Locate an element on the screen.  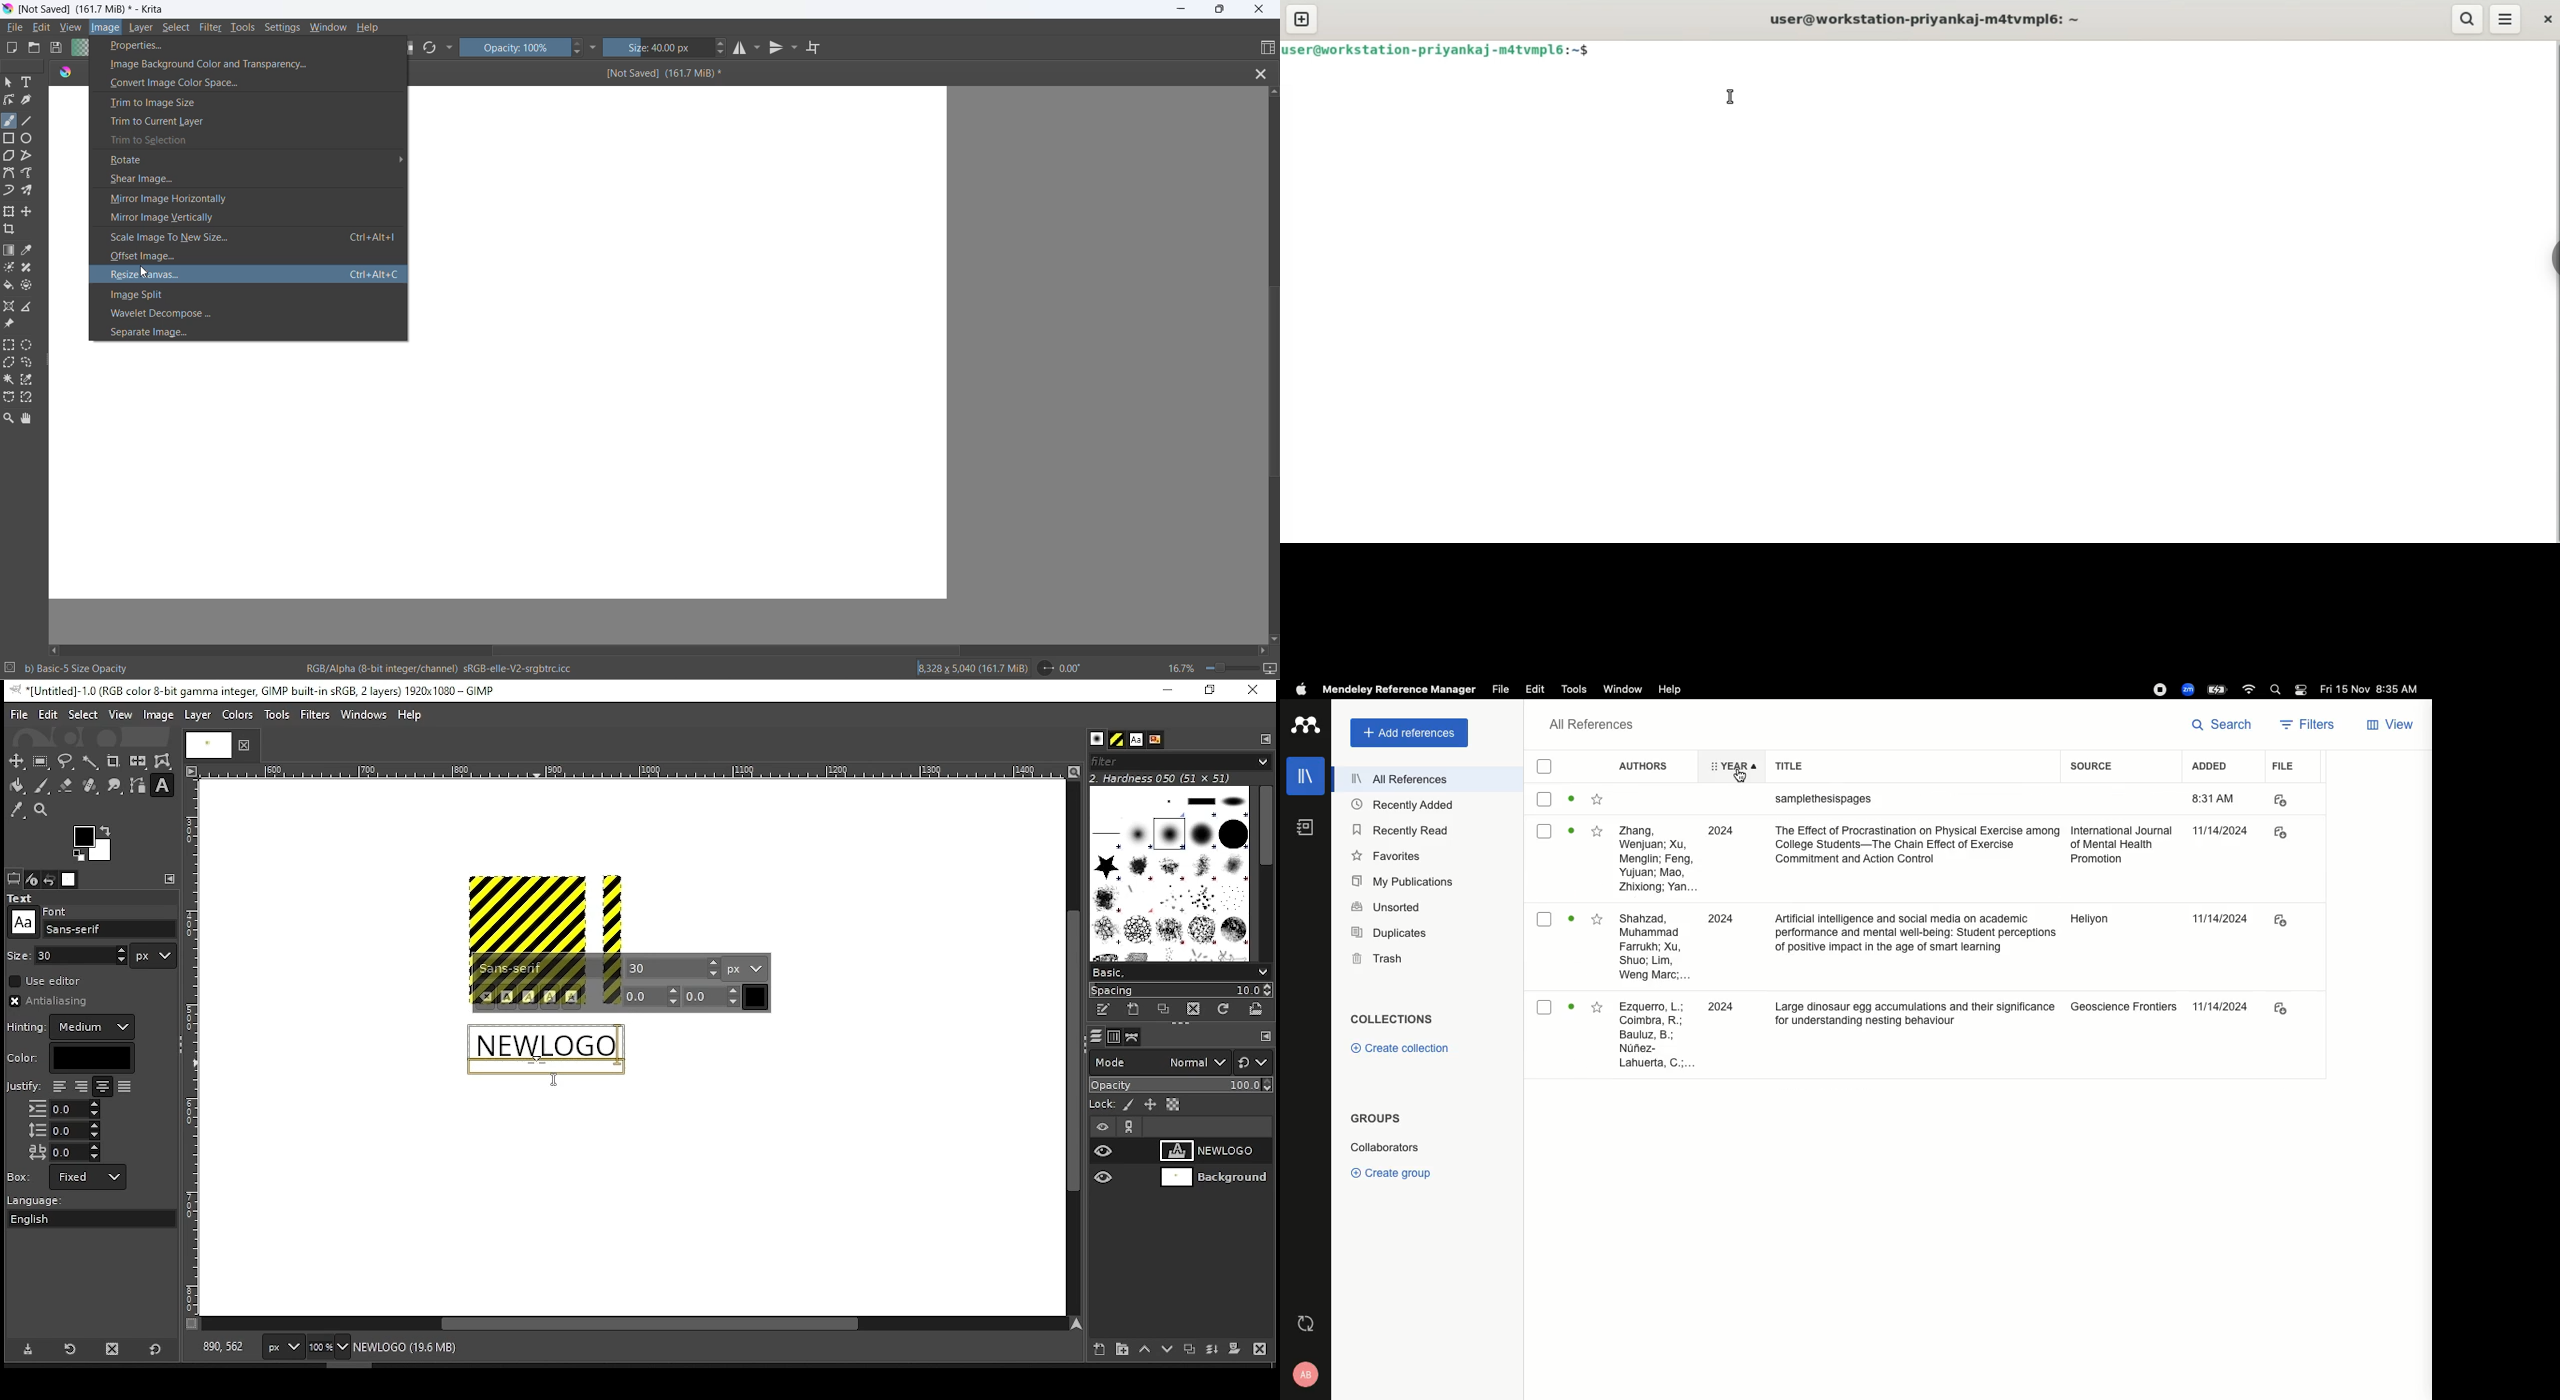
adjust line spacing is located at coordinates (64, 1130).